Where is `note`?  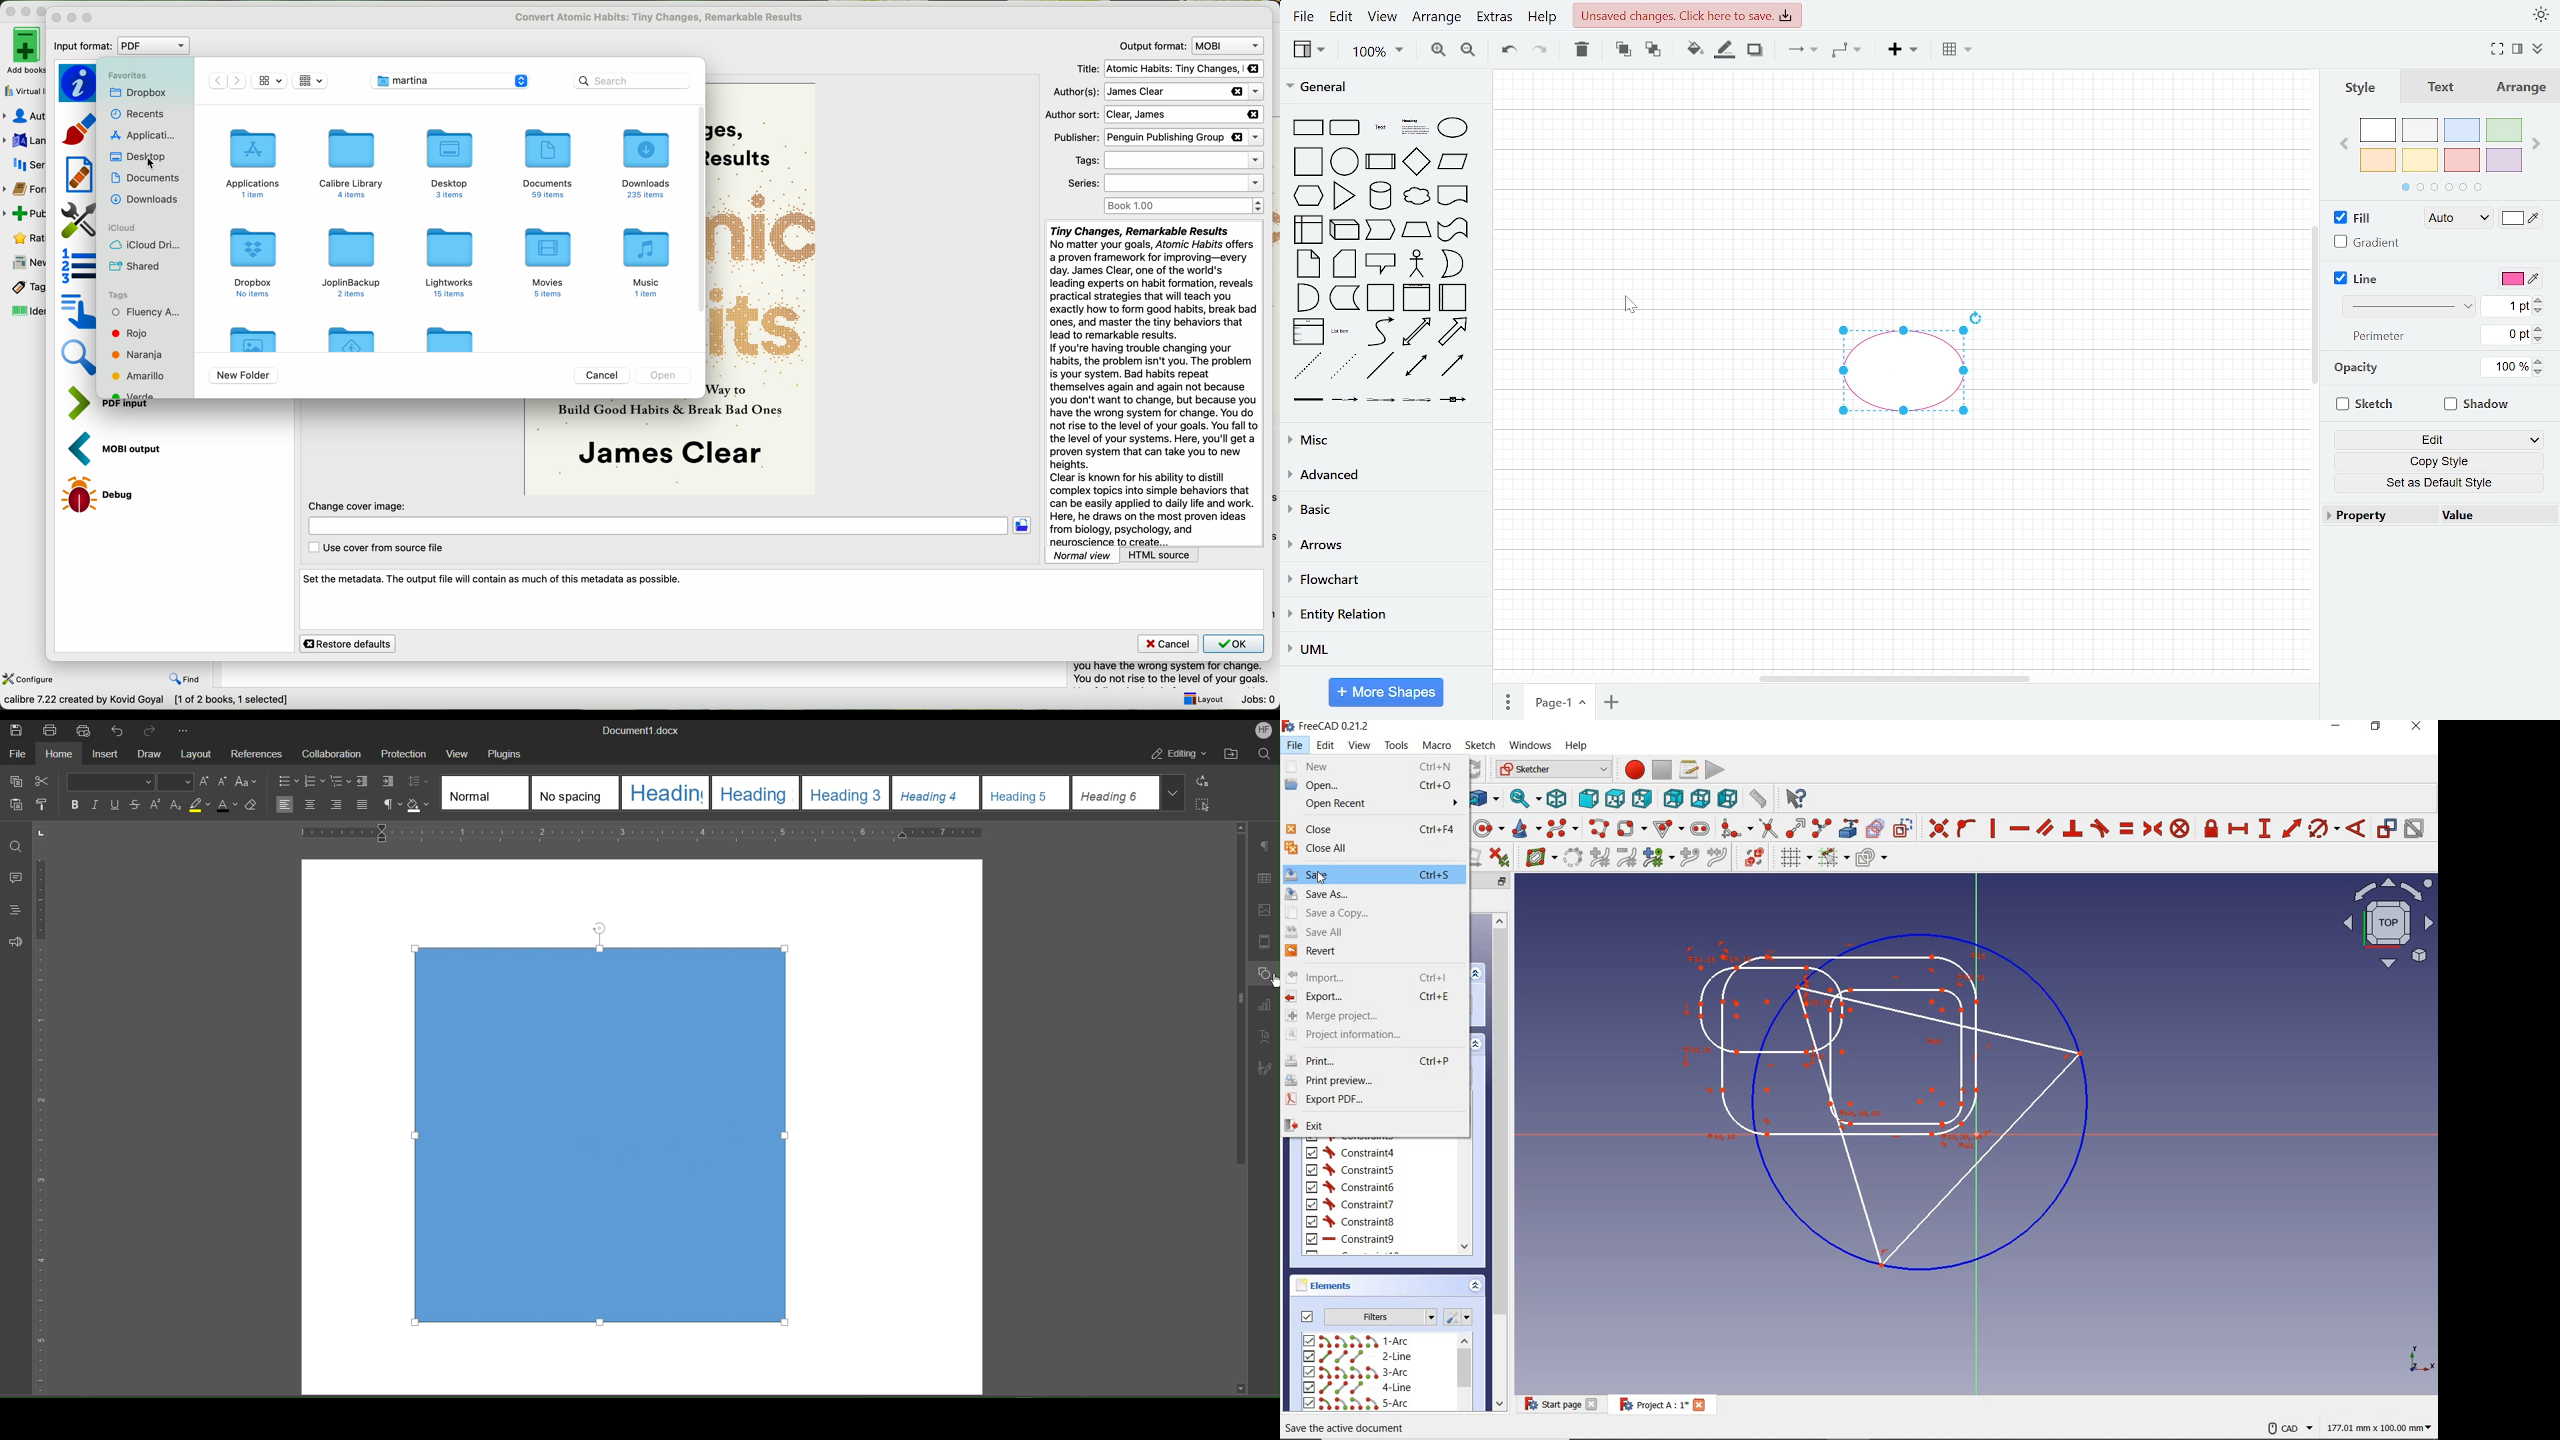
note is located at coordinates (1307, 263).